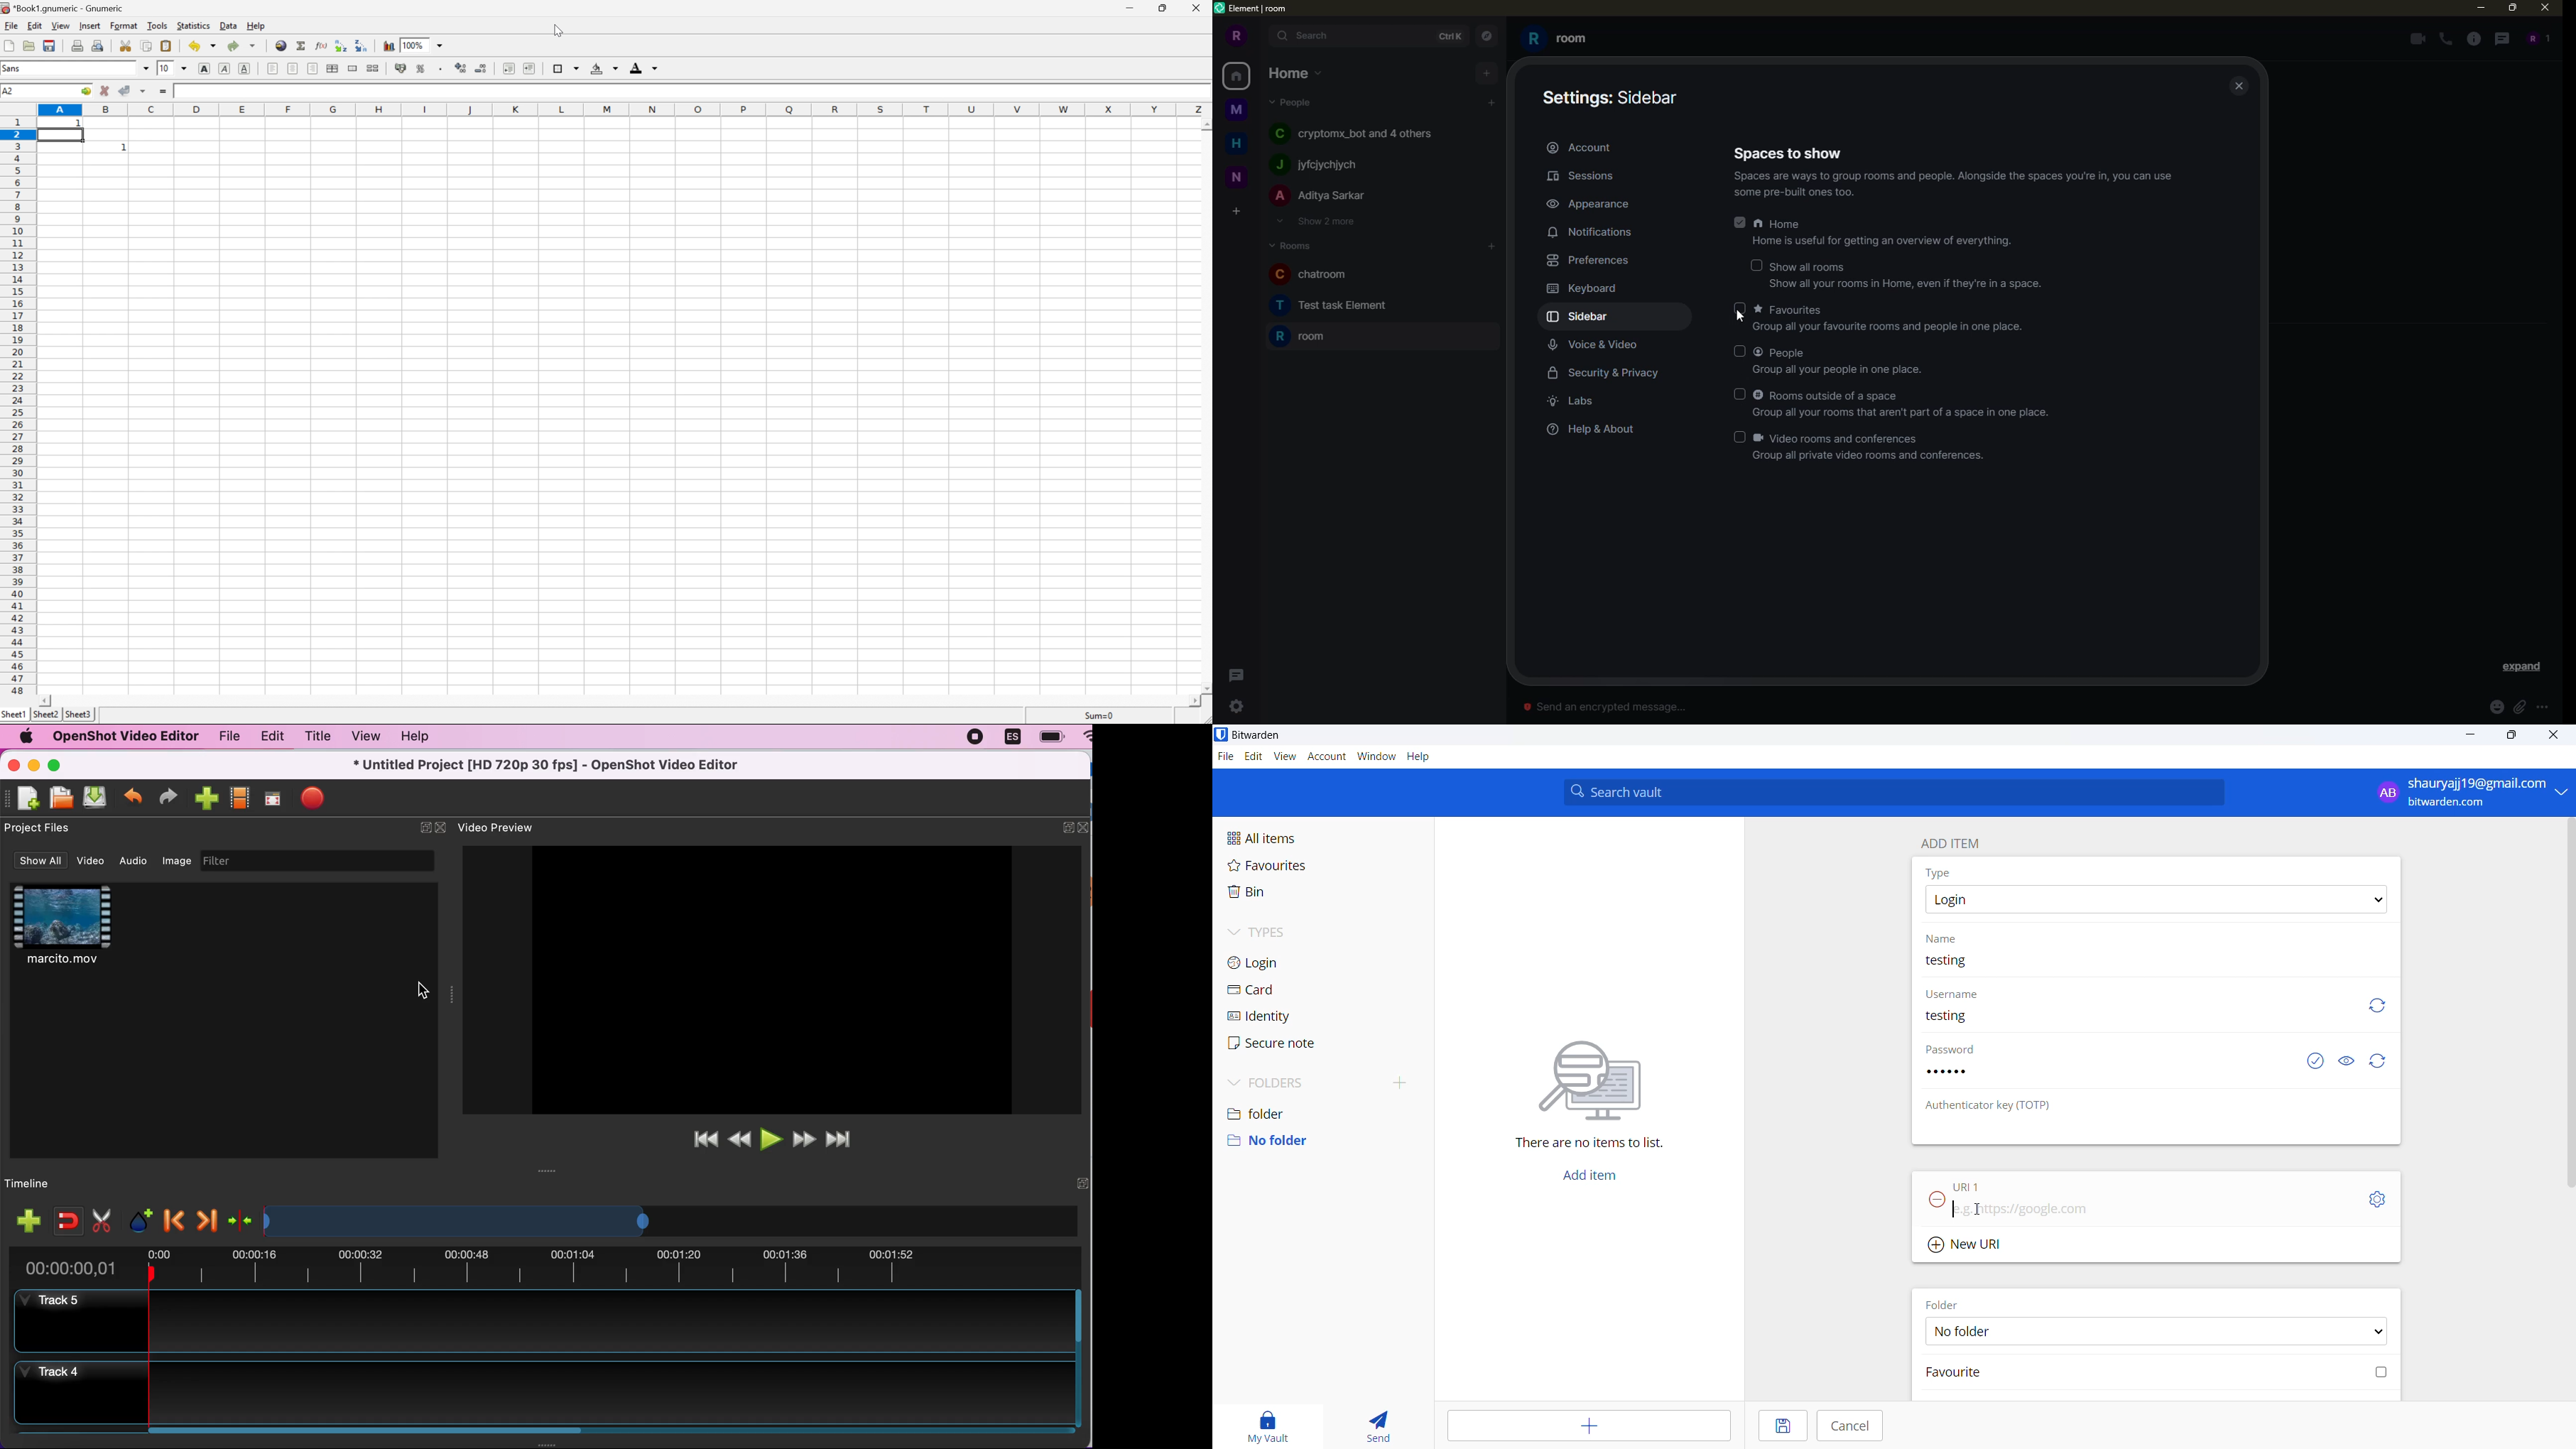 This screenshot has width=2576, height=1456. I want to click on add, so click(1492, 101).